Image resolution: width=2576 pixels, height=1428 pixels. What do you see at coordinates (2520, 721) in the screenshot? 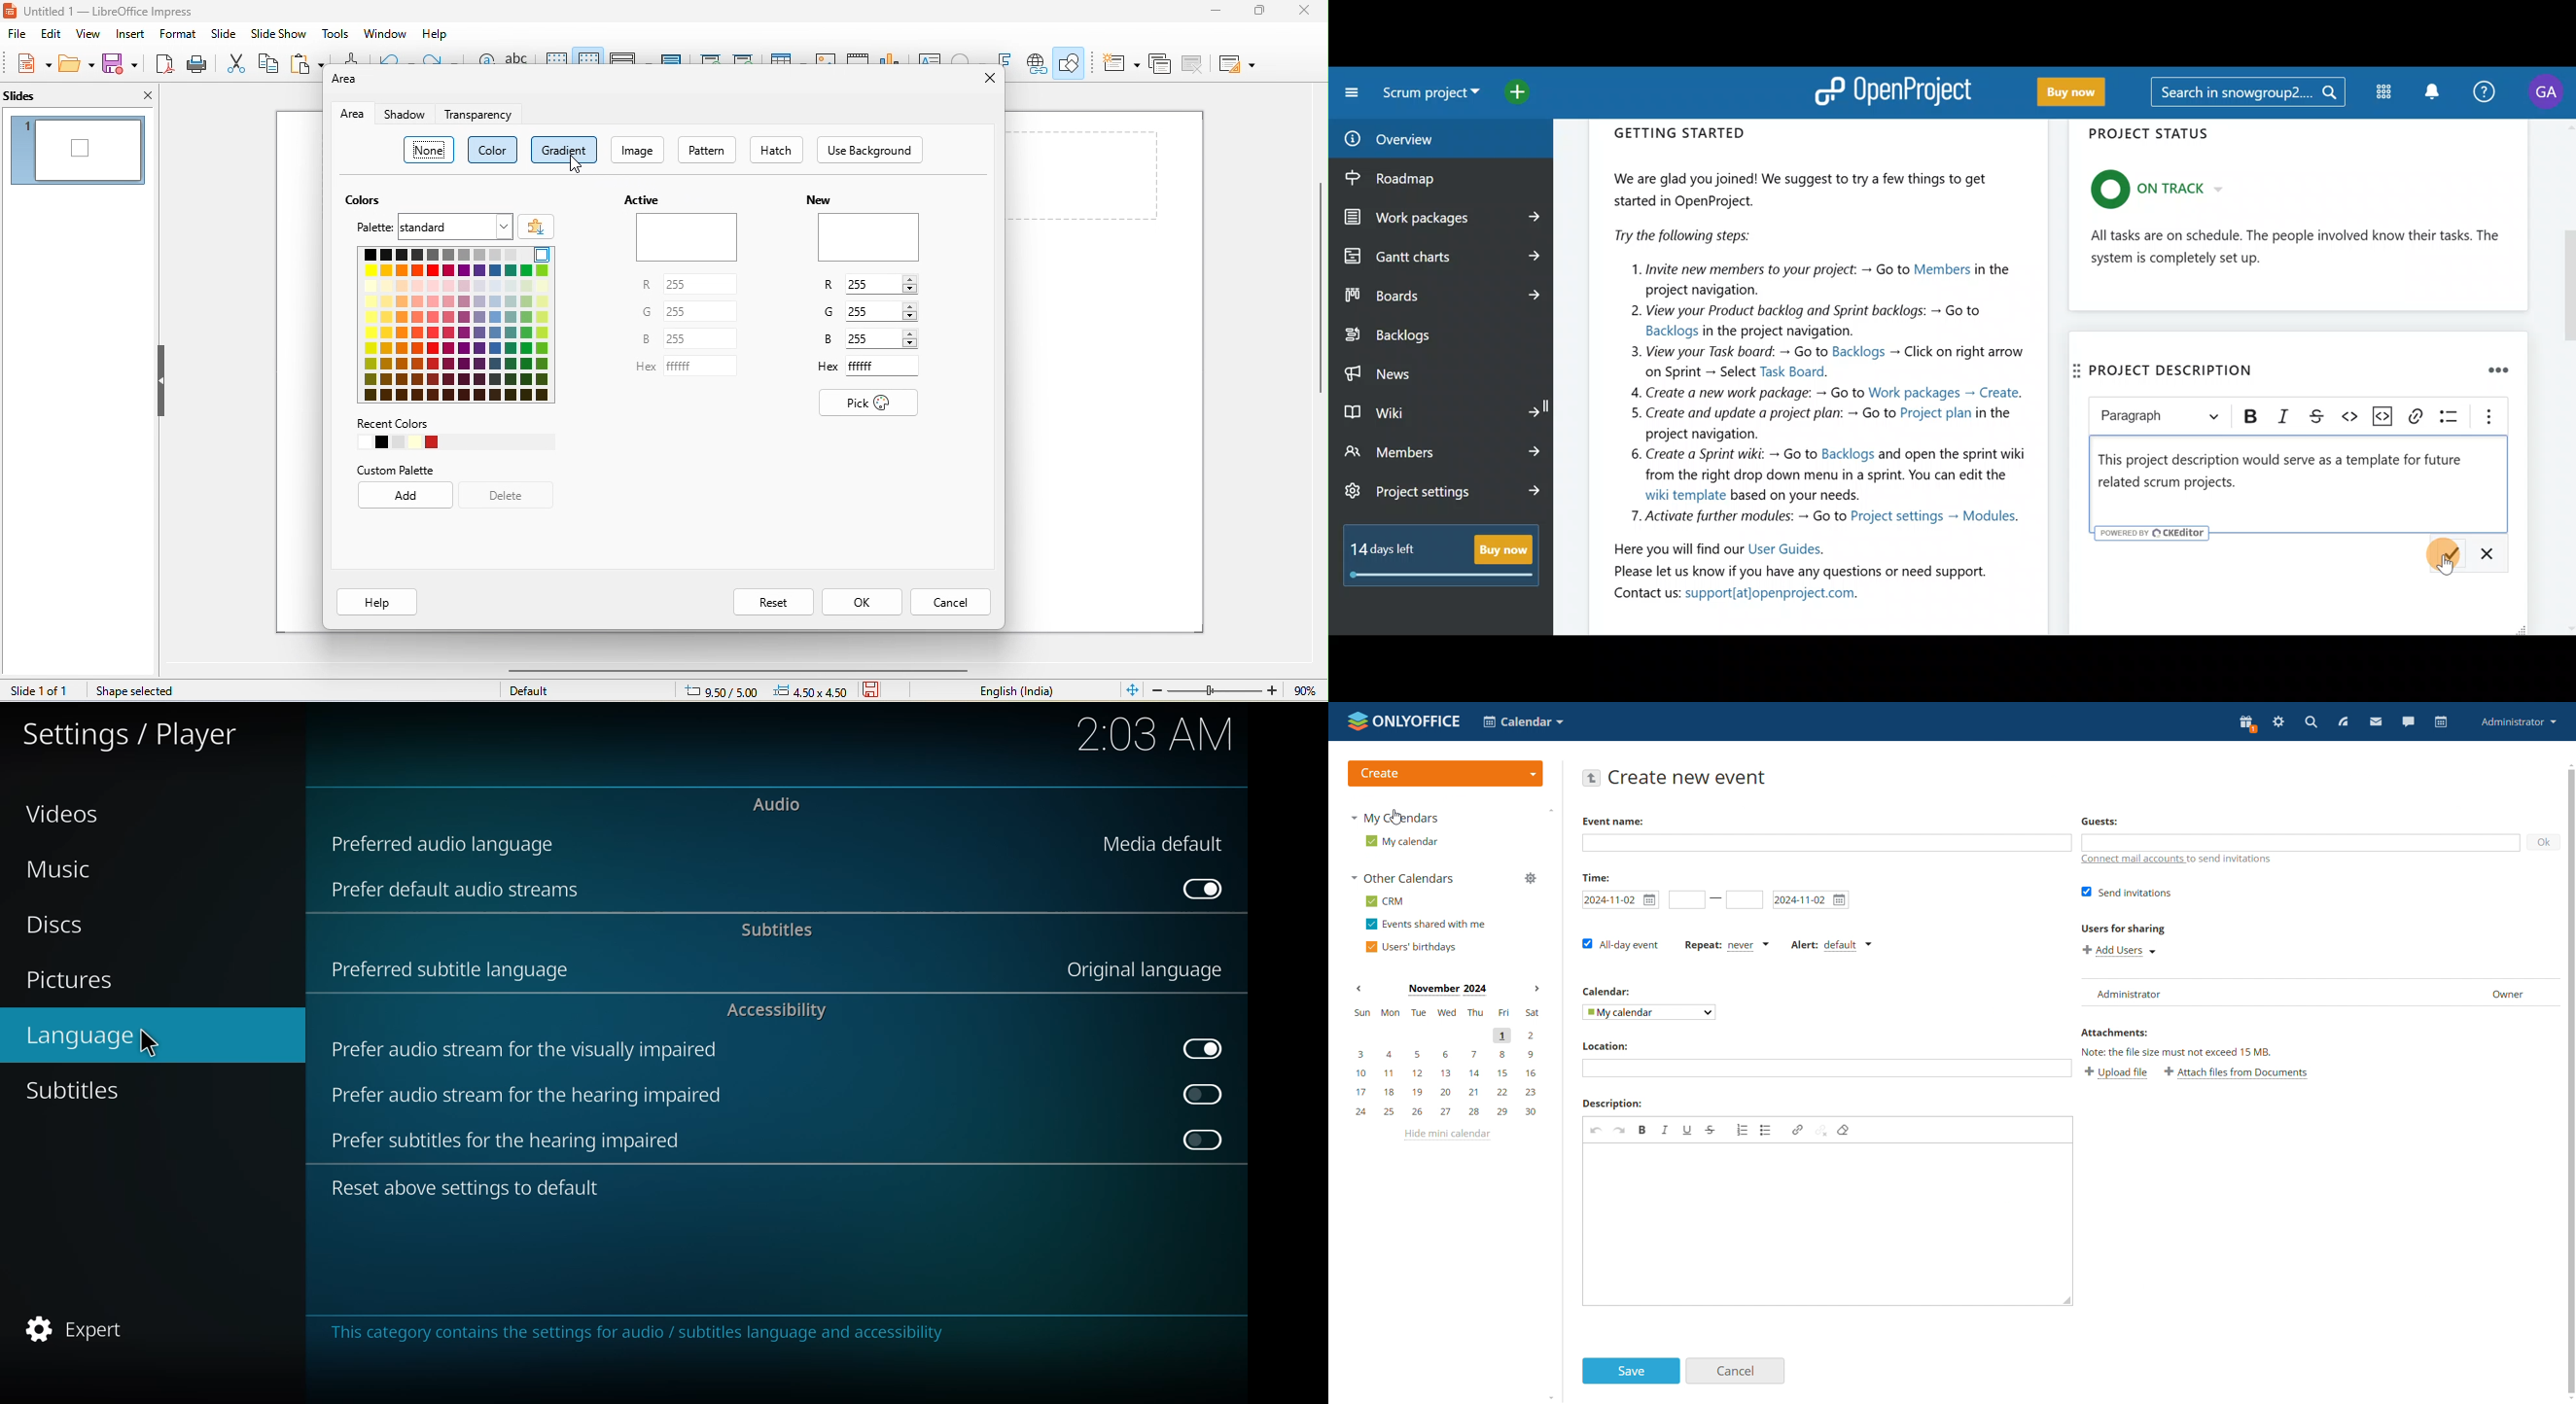
I see `administrator` at bounding box center [2520, 721].